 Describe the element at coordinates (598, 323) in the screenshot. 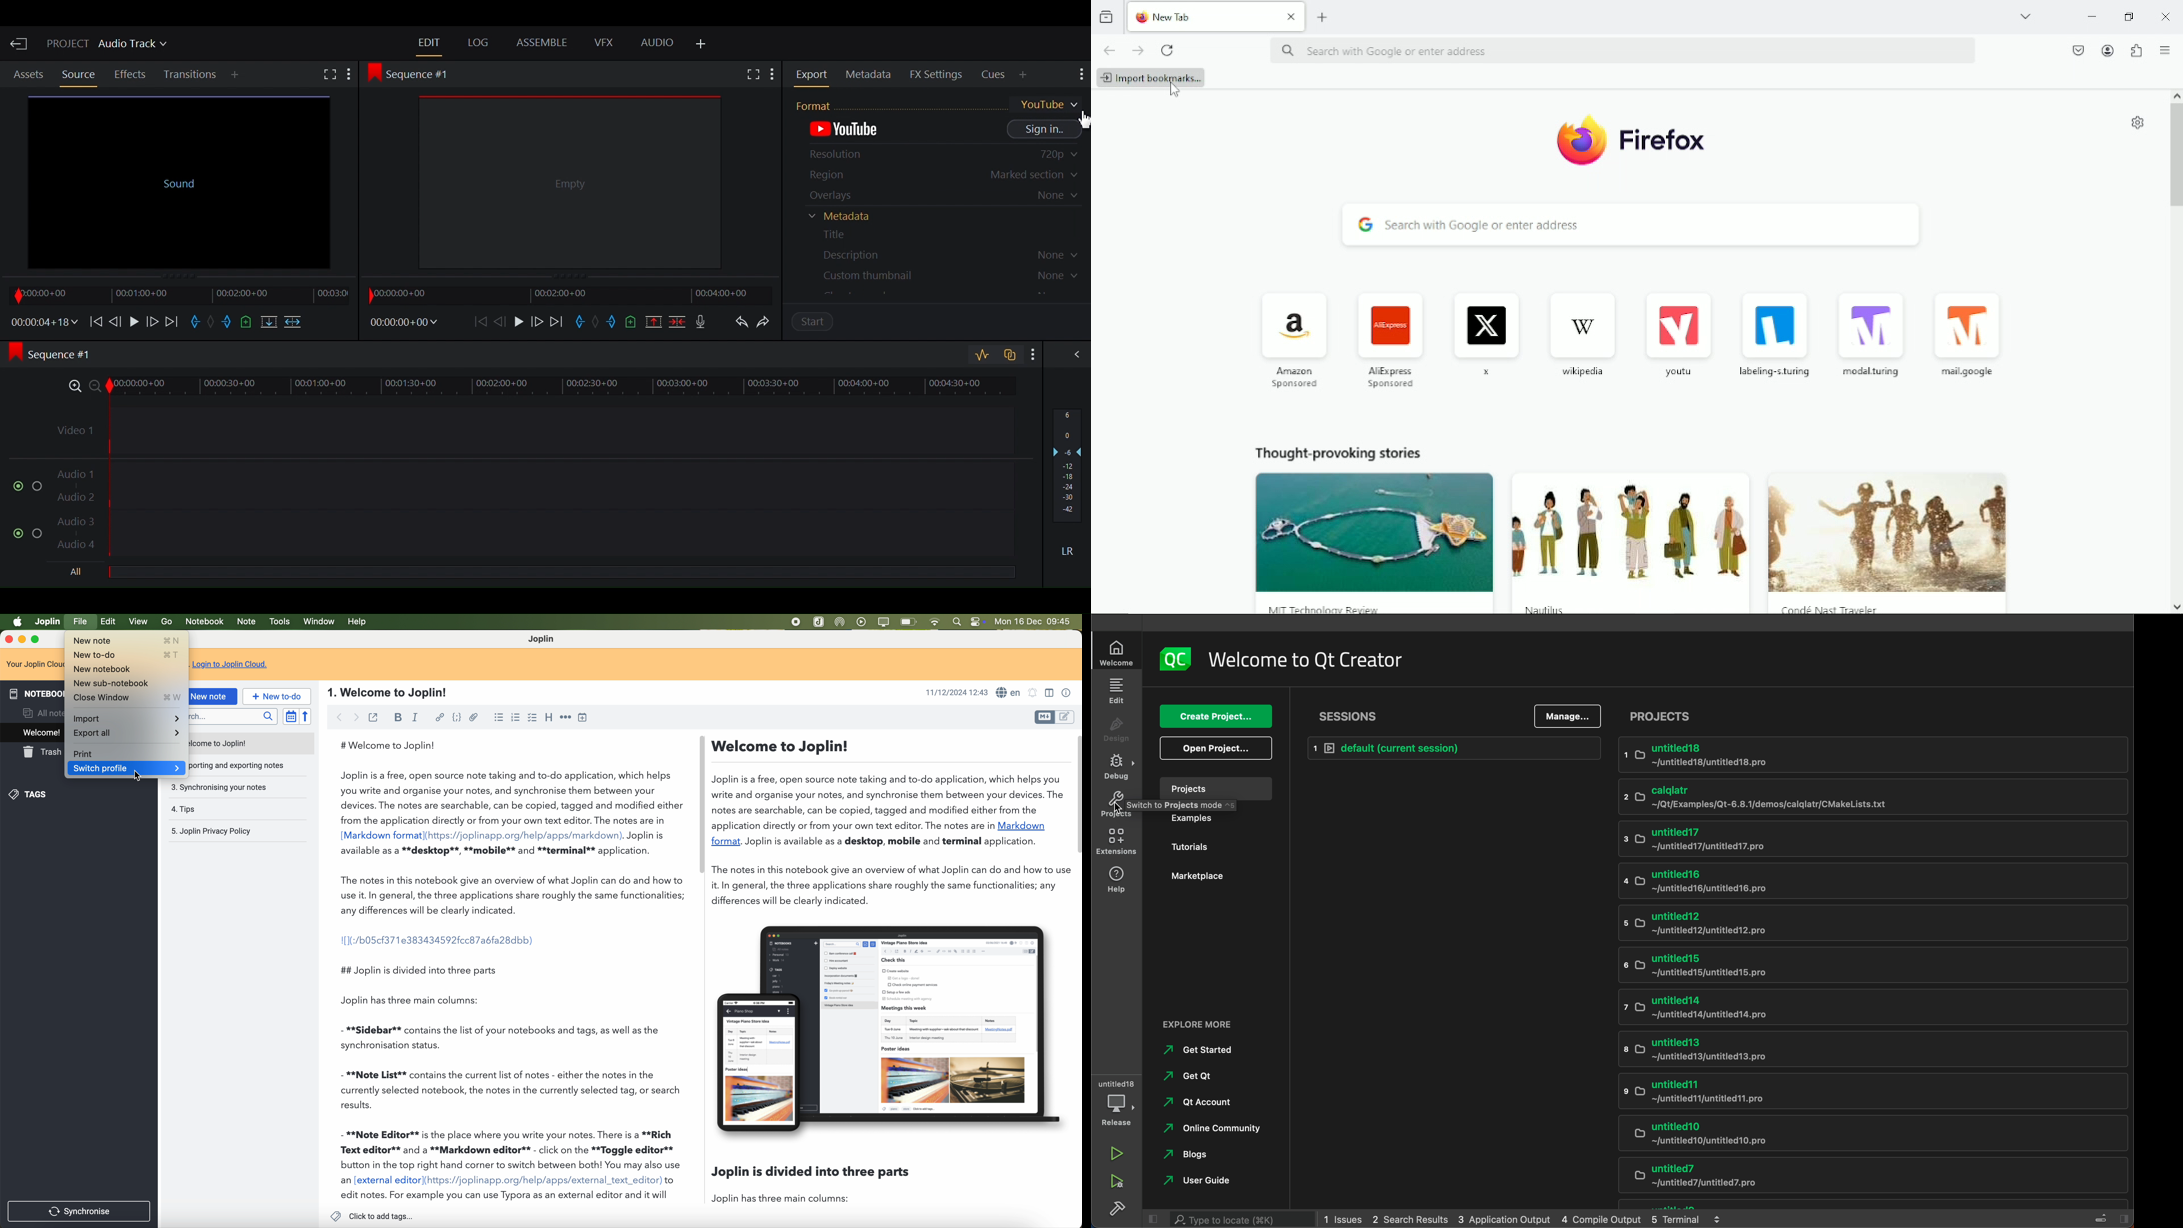

I see `Clear marks` at that location.